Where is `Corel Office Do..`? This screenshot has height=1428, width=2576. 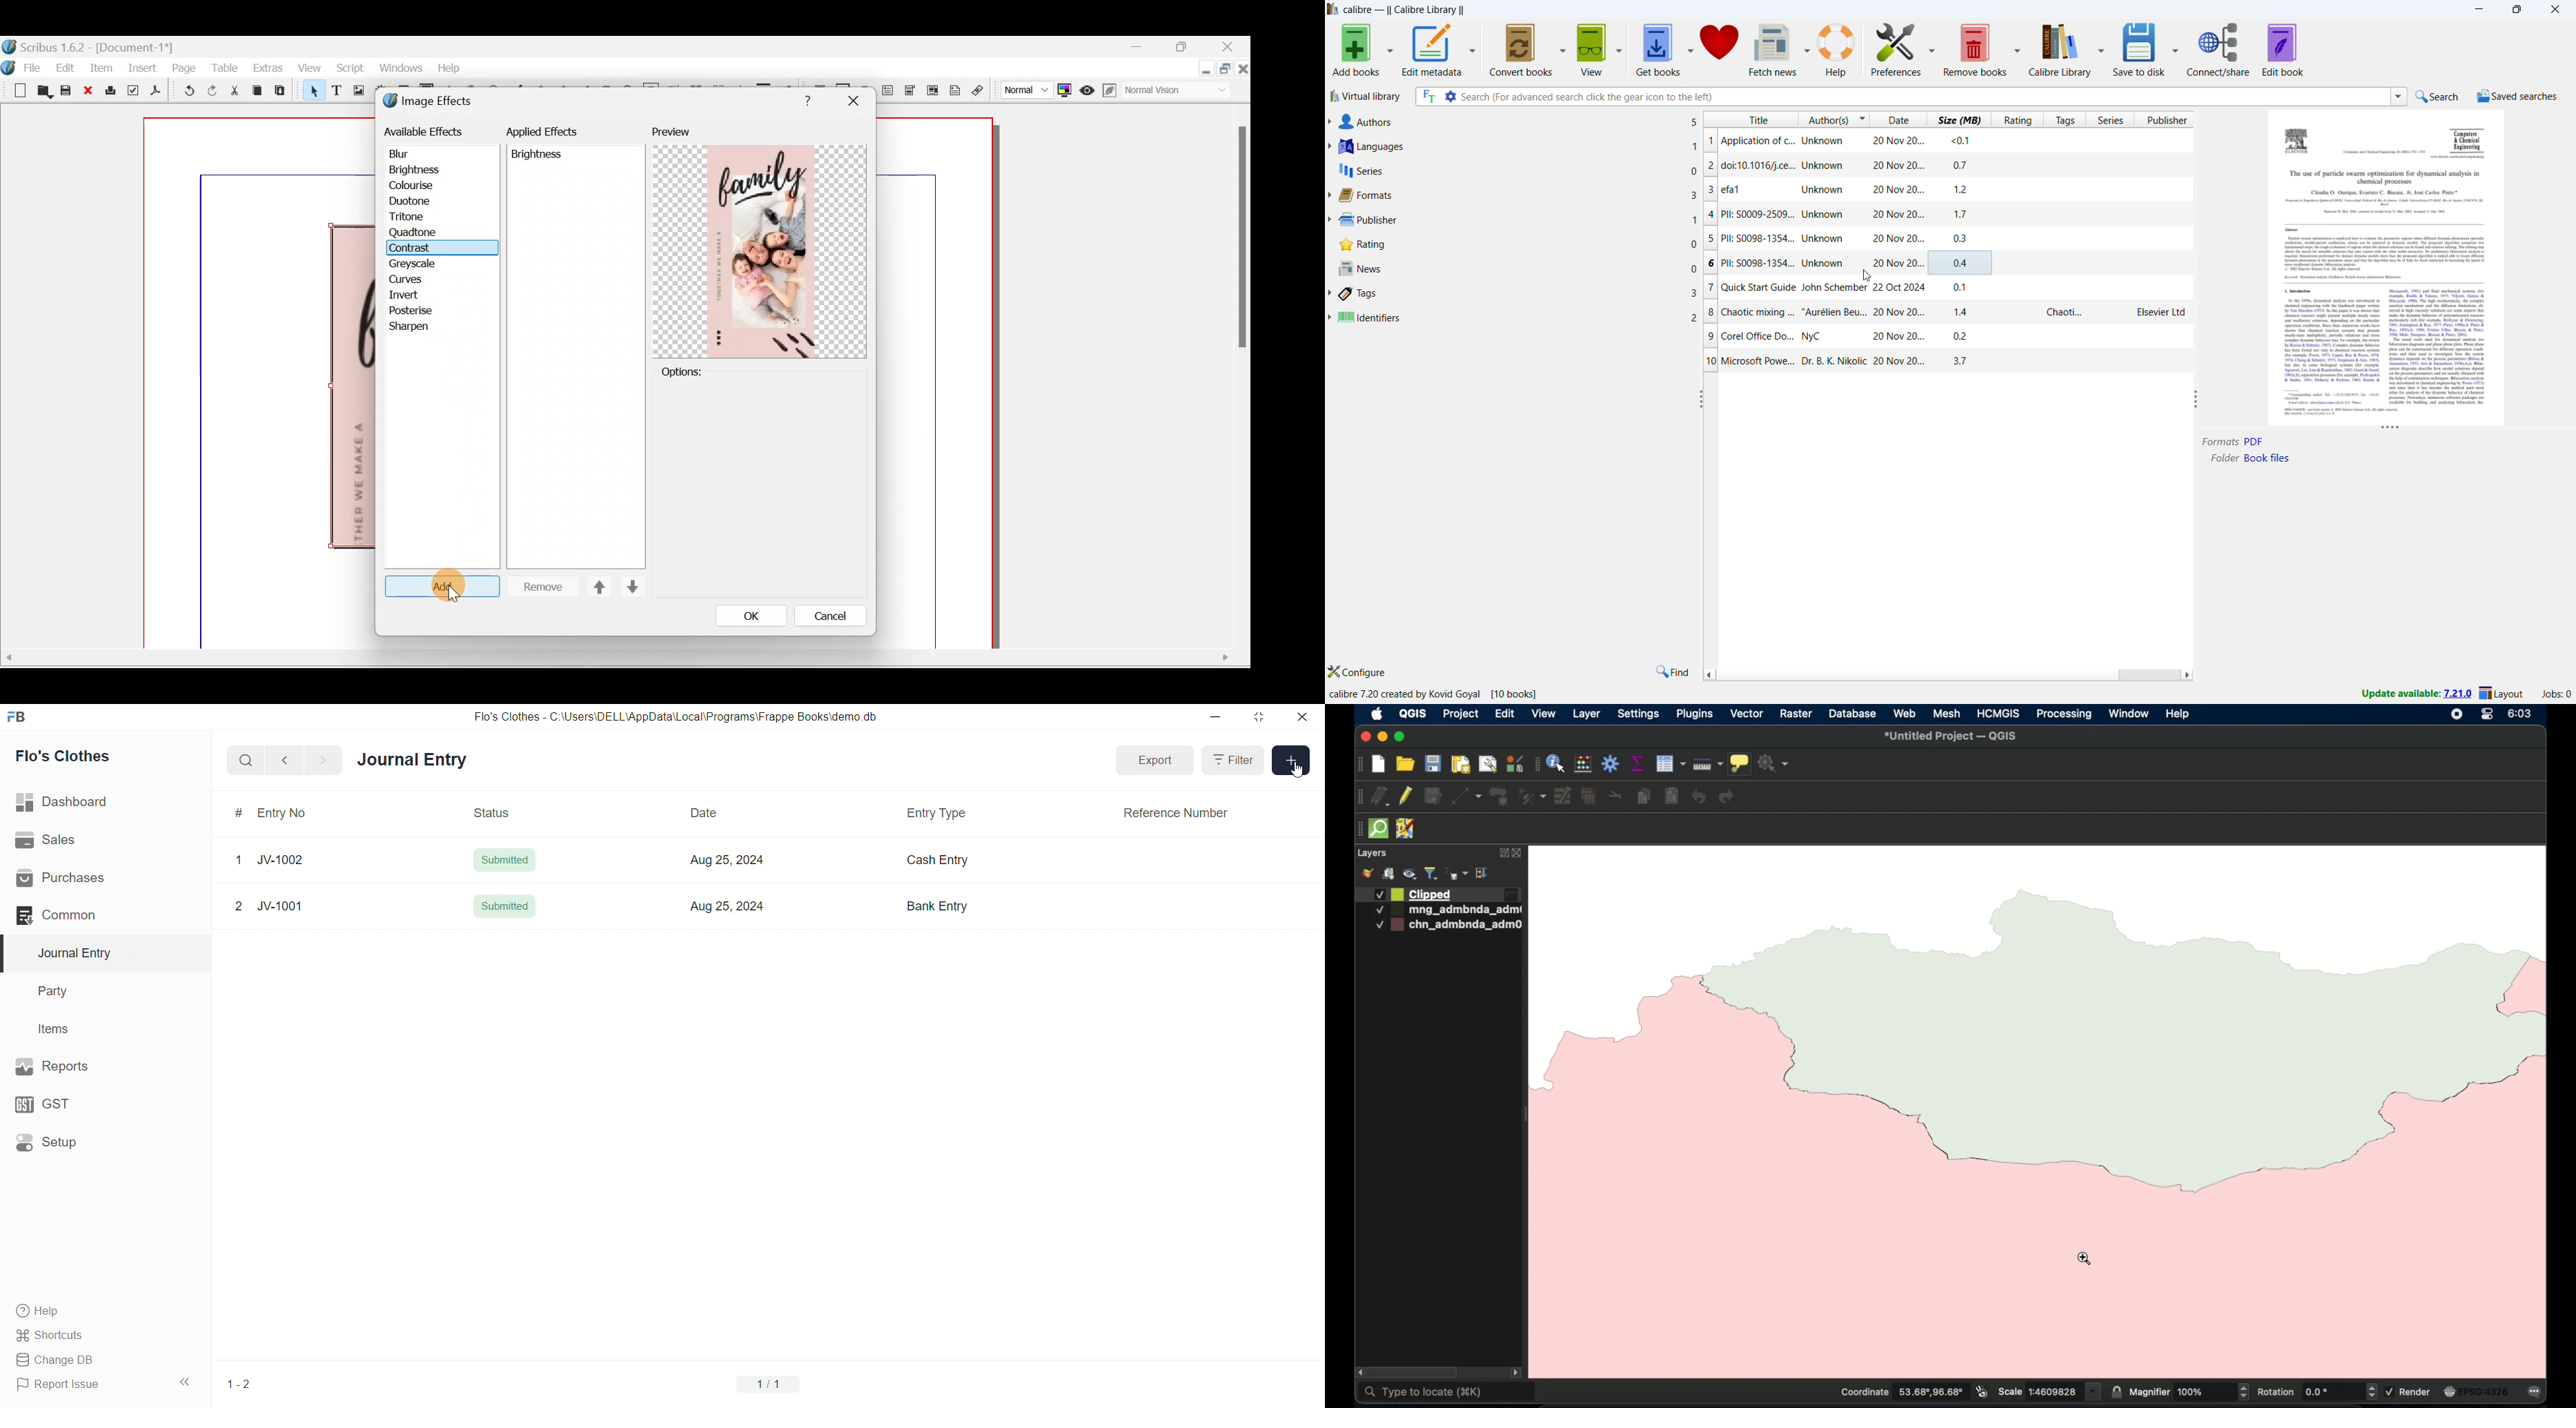
Corel Office Do.. is located at coordinates (1940, 335).